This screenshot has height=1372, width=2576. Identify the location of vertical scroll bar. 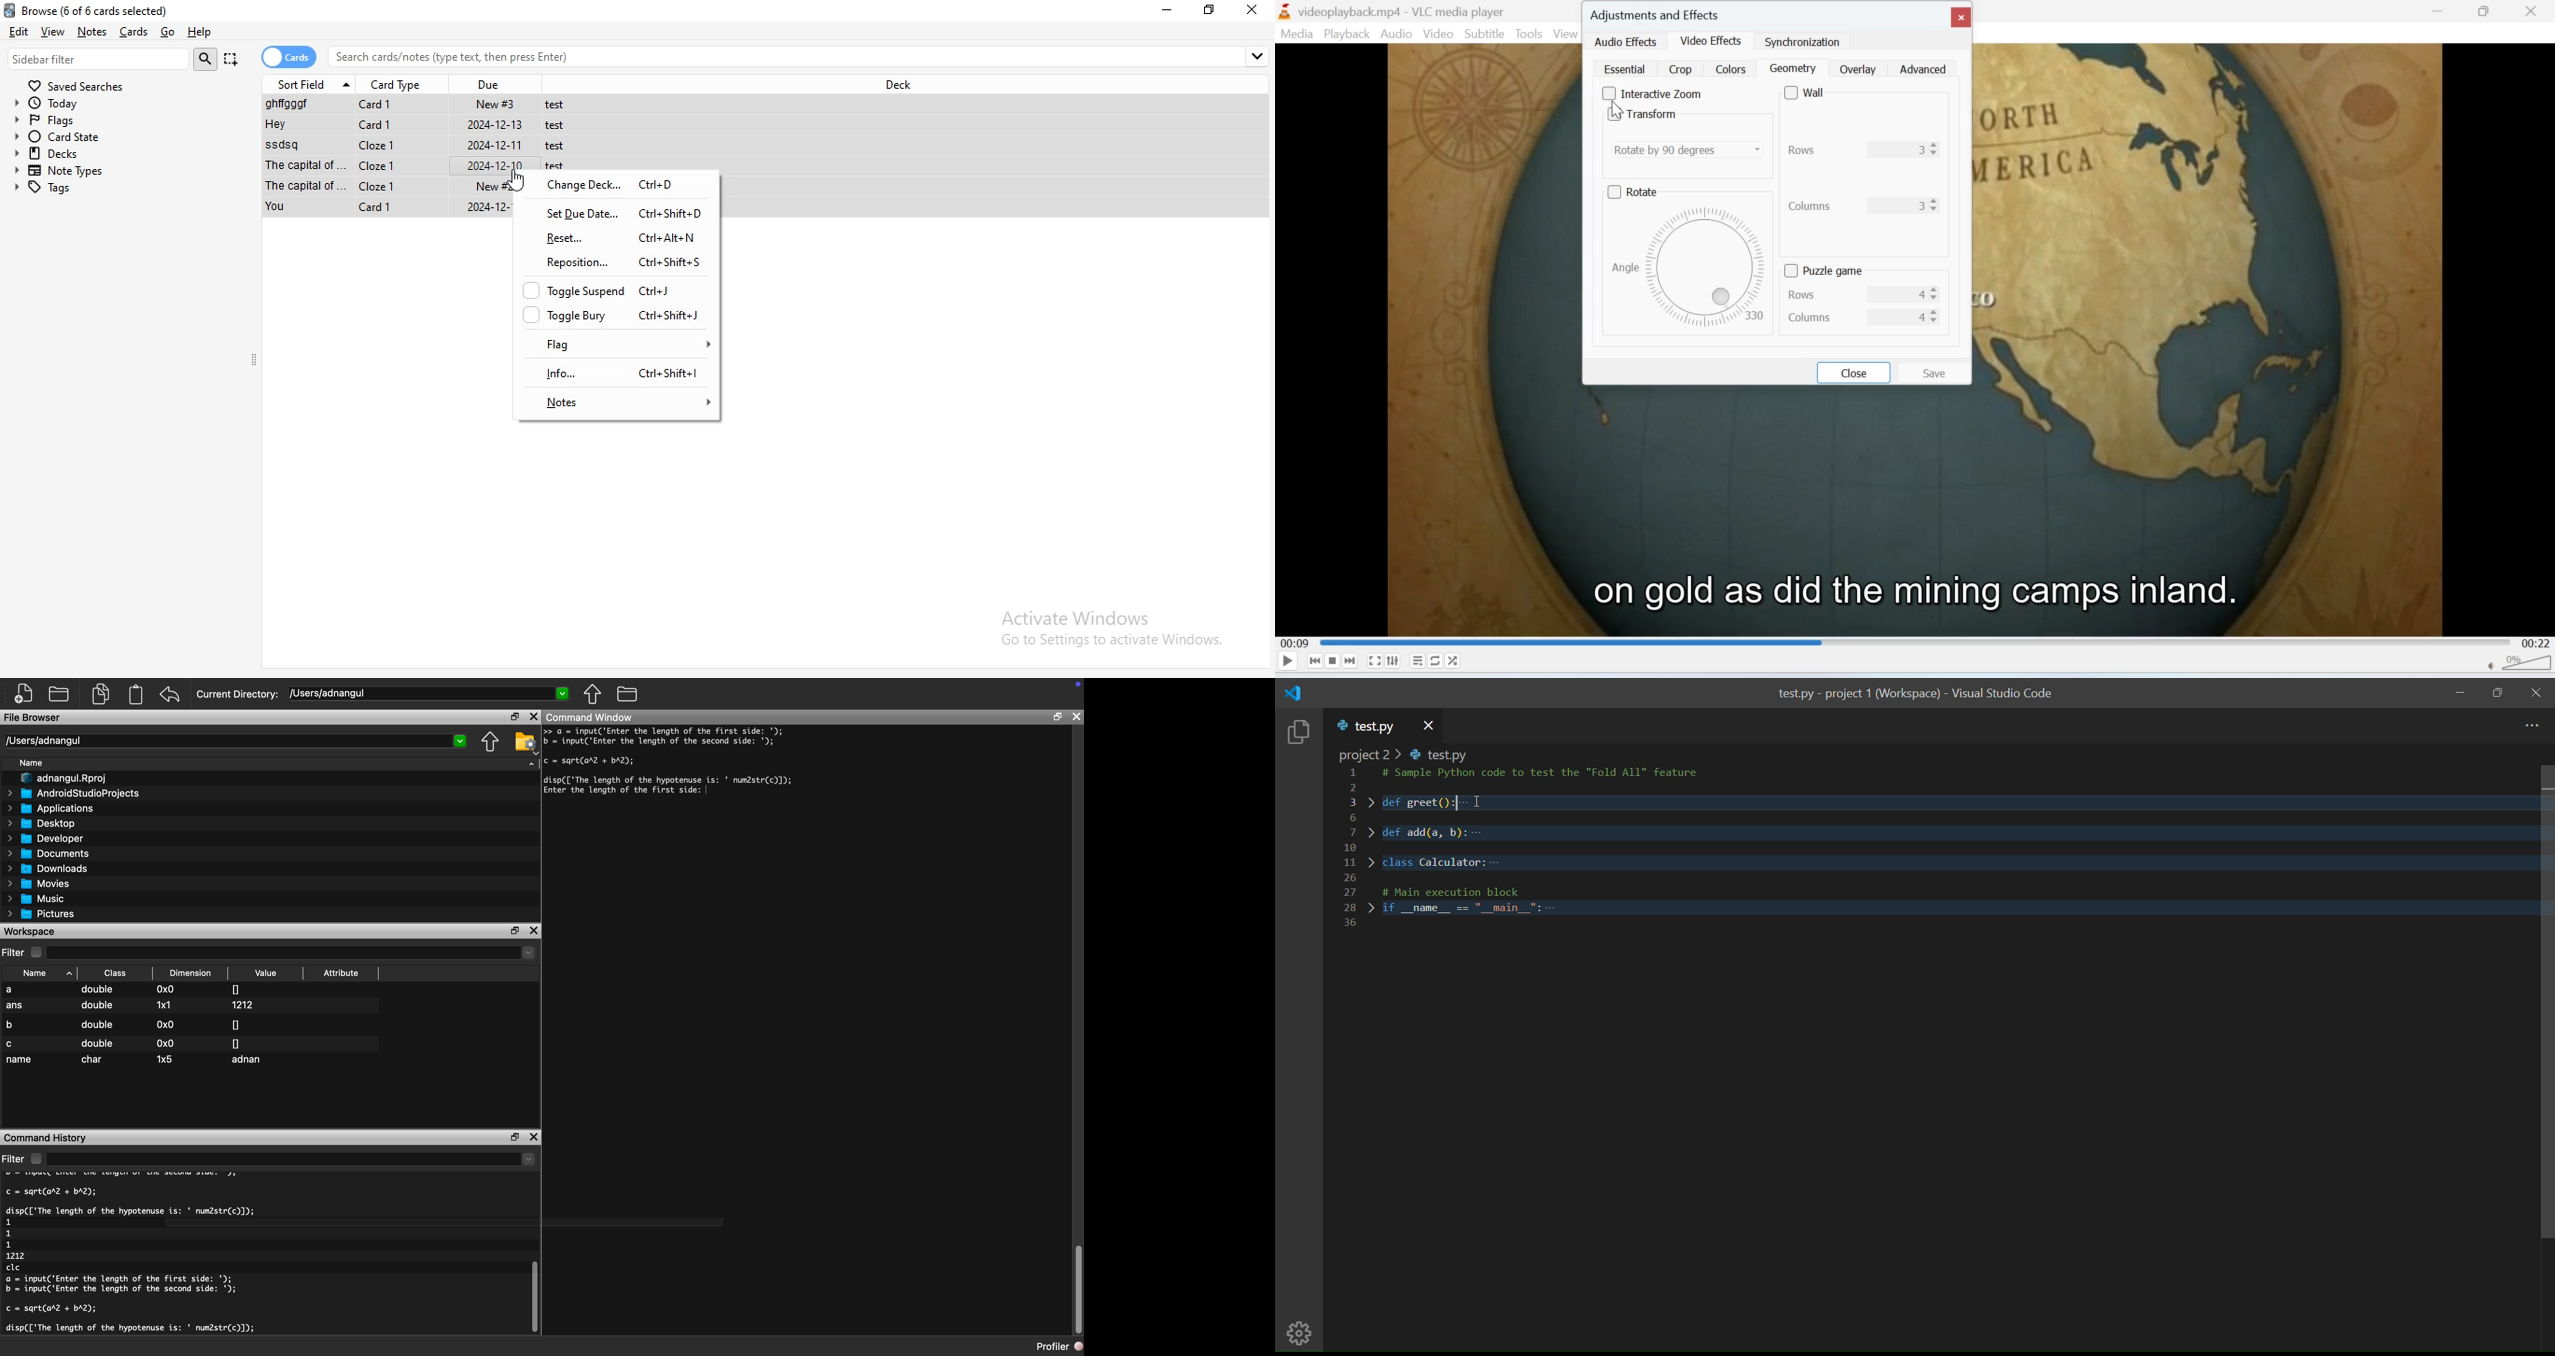
(533, 1288).